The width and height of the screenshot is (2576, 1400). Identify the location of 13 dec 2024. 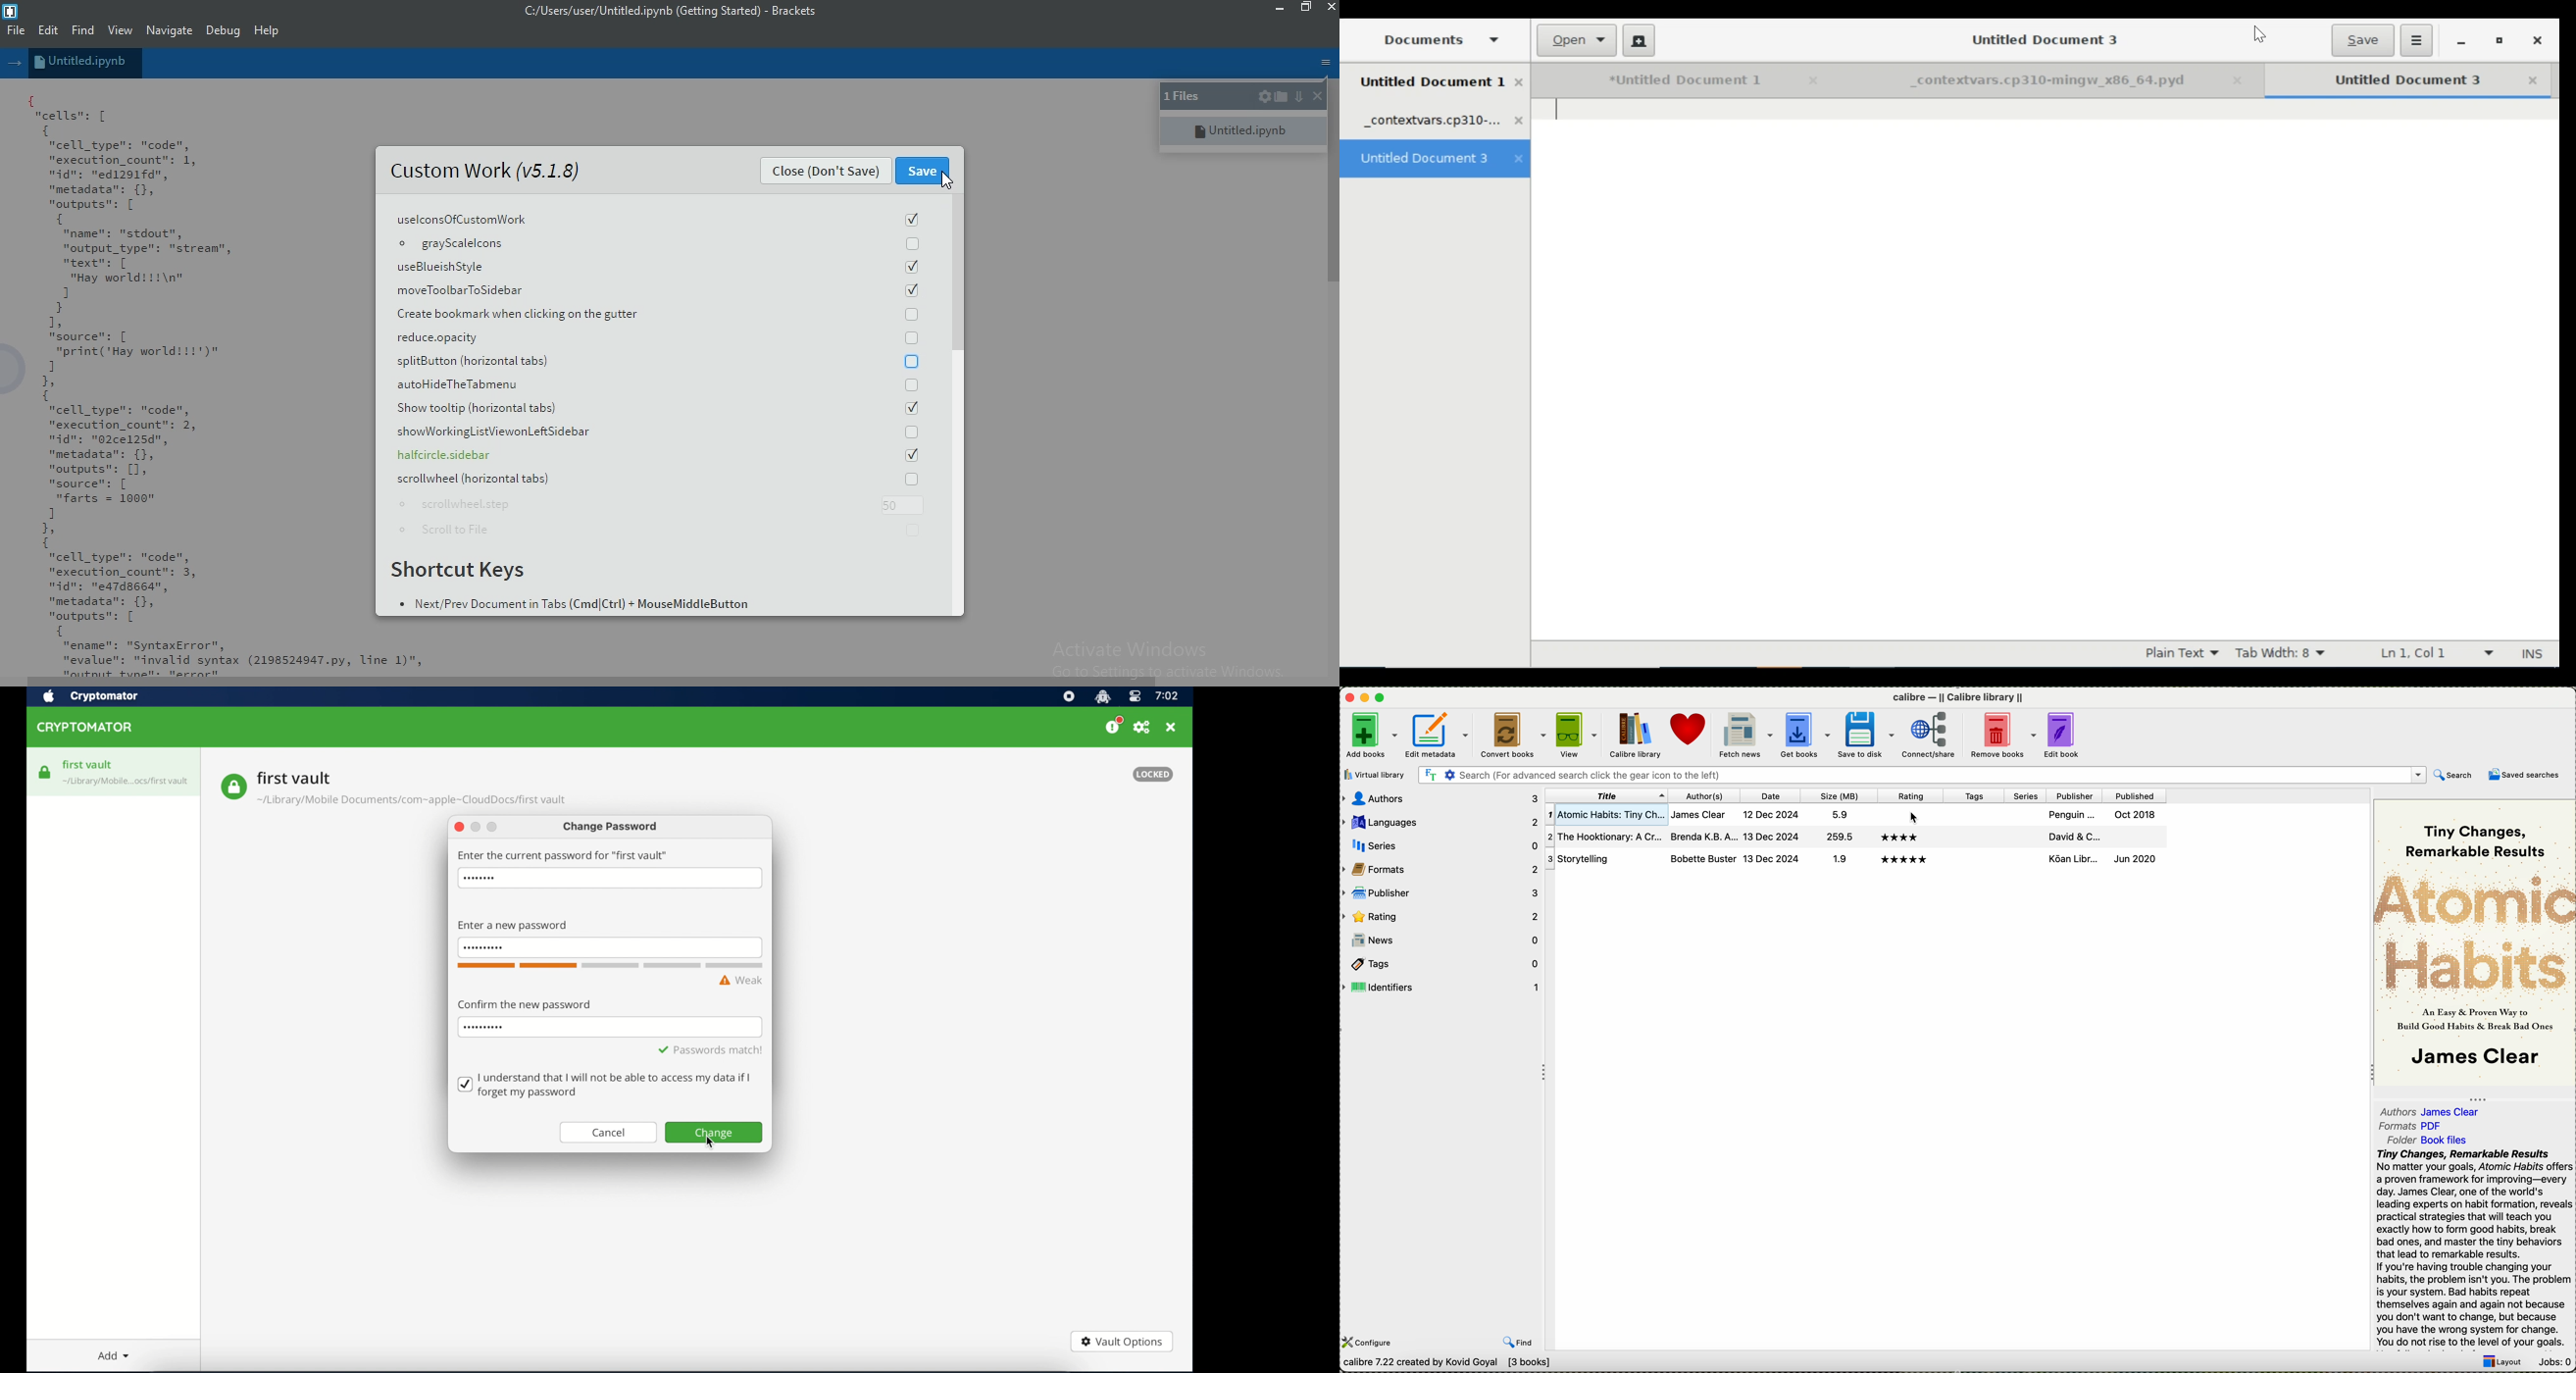
(1771, 858).